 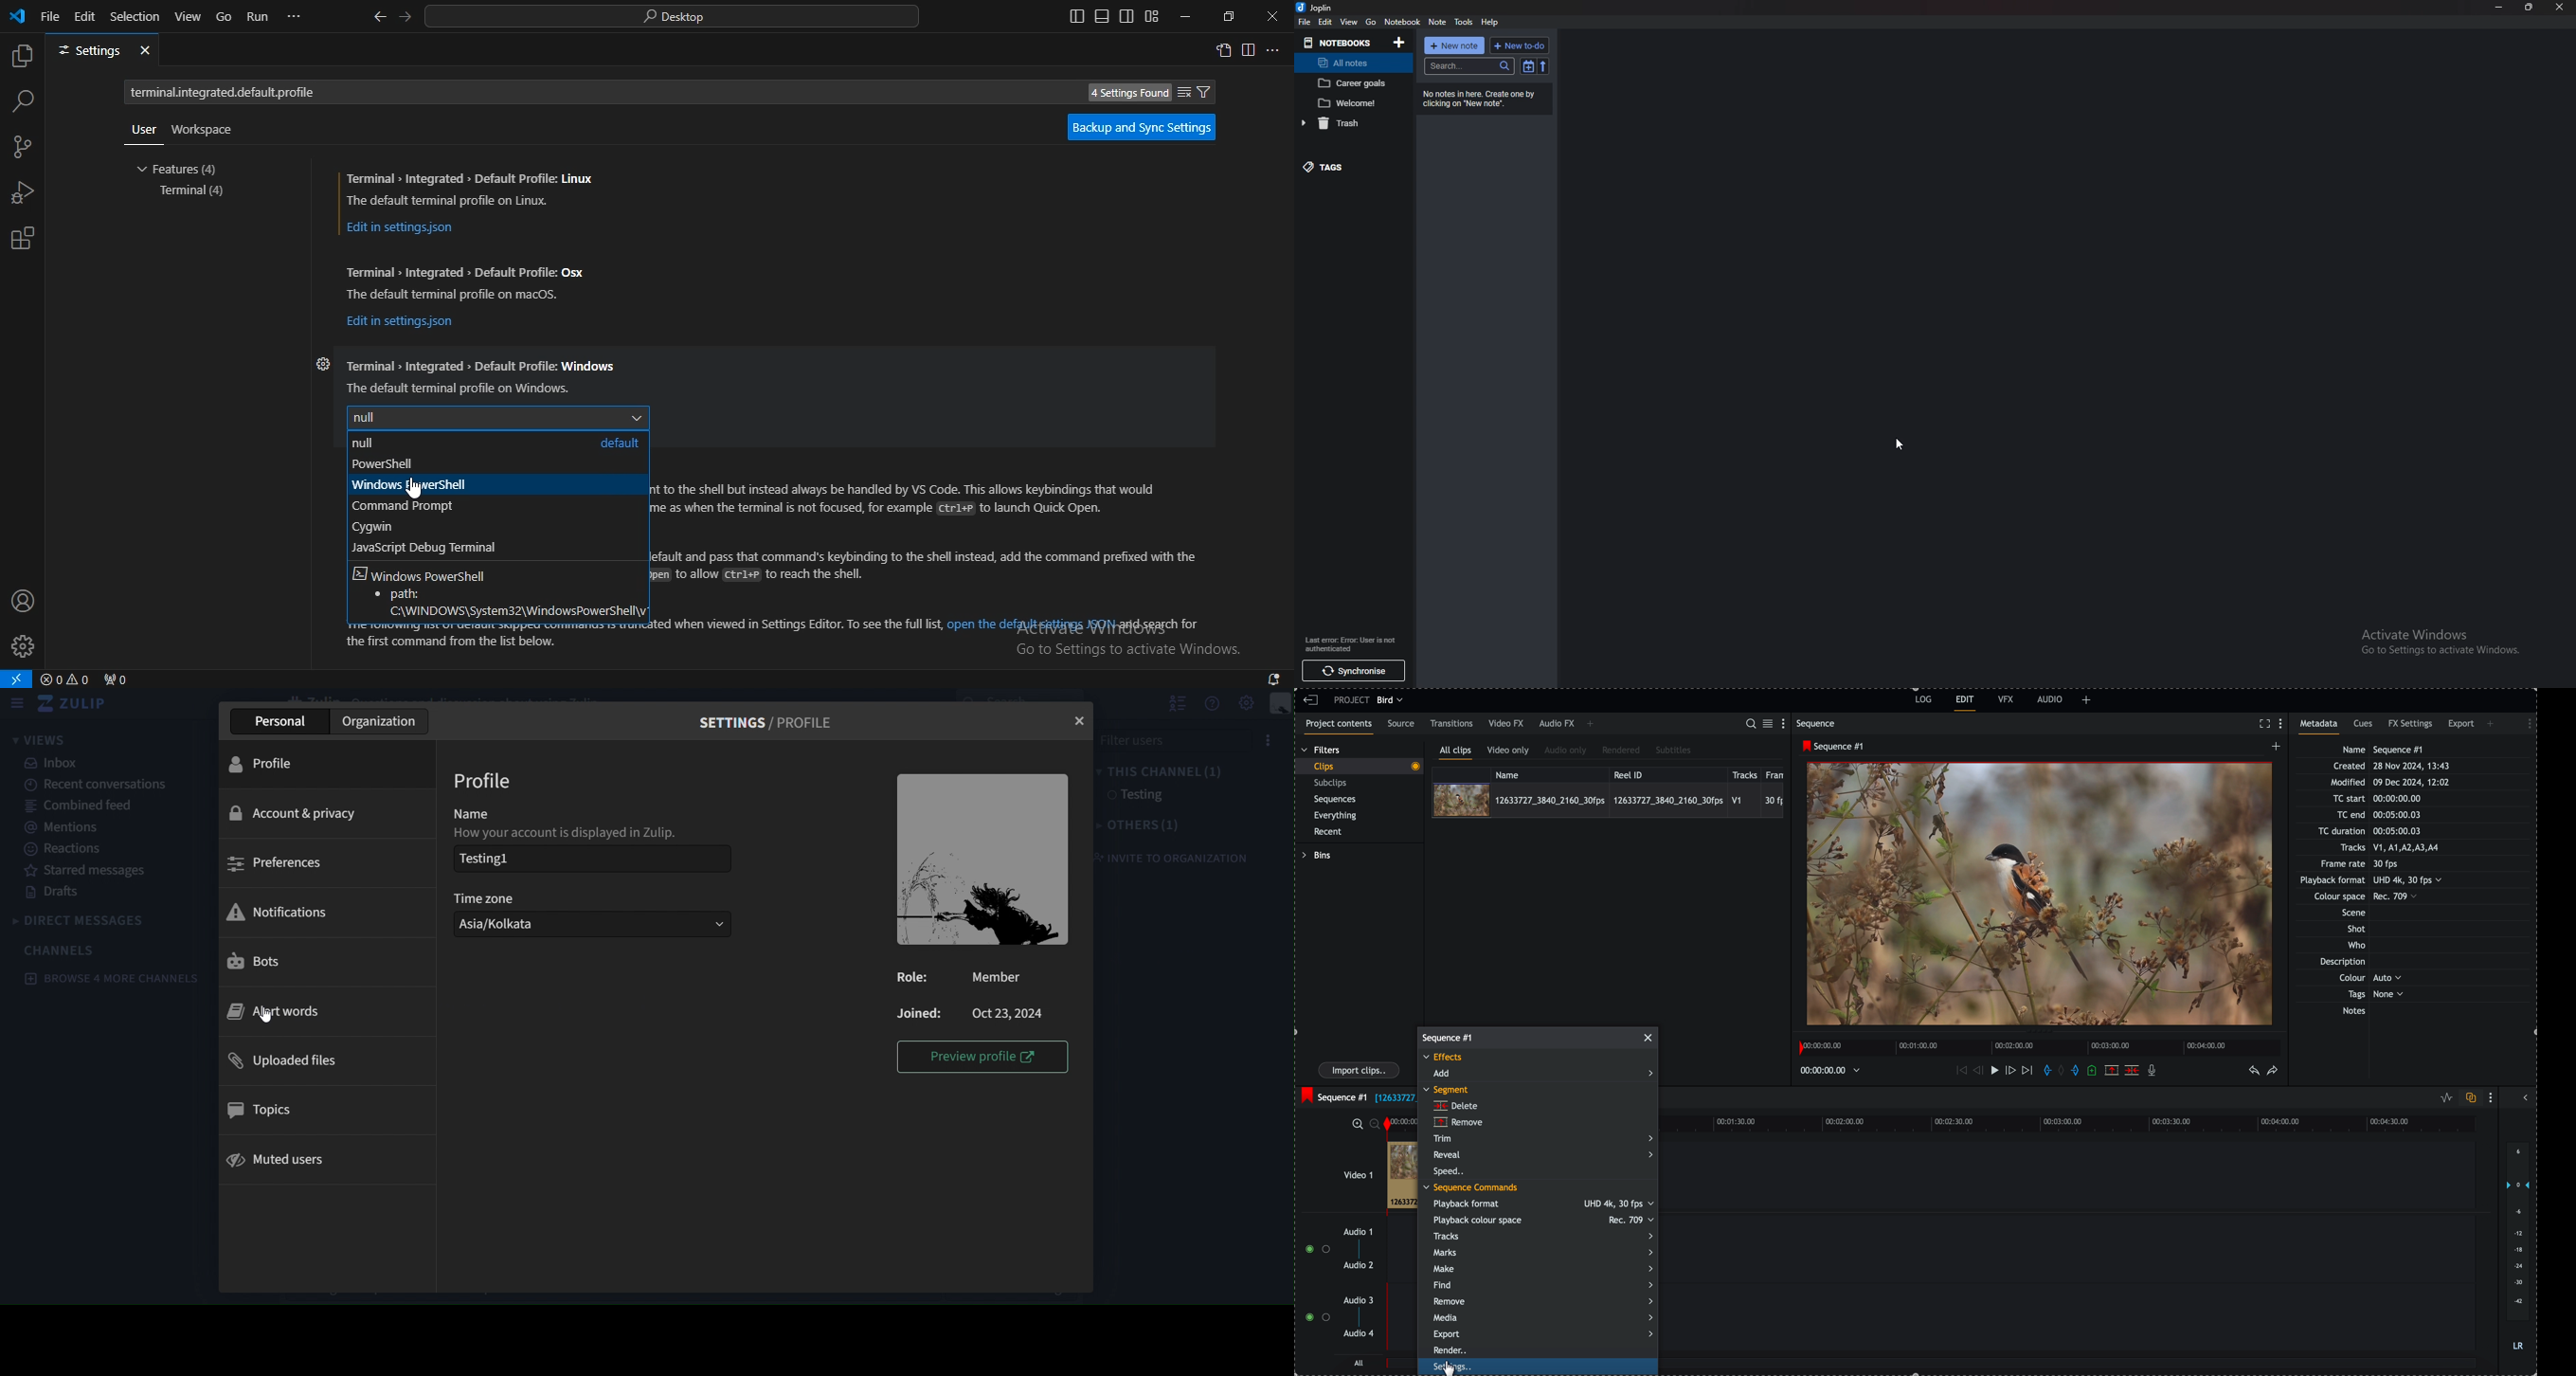 I want to click on toggle panel, so click(x=1101, y=16).